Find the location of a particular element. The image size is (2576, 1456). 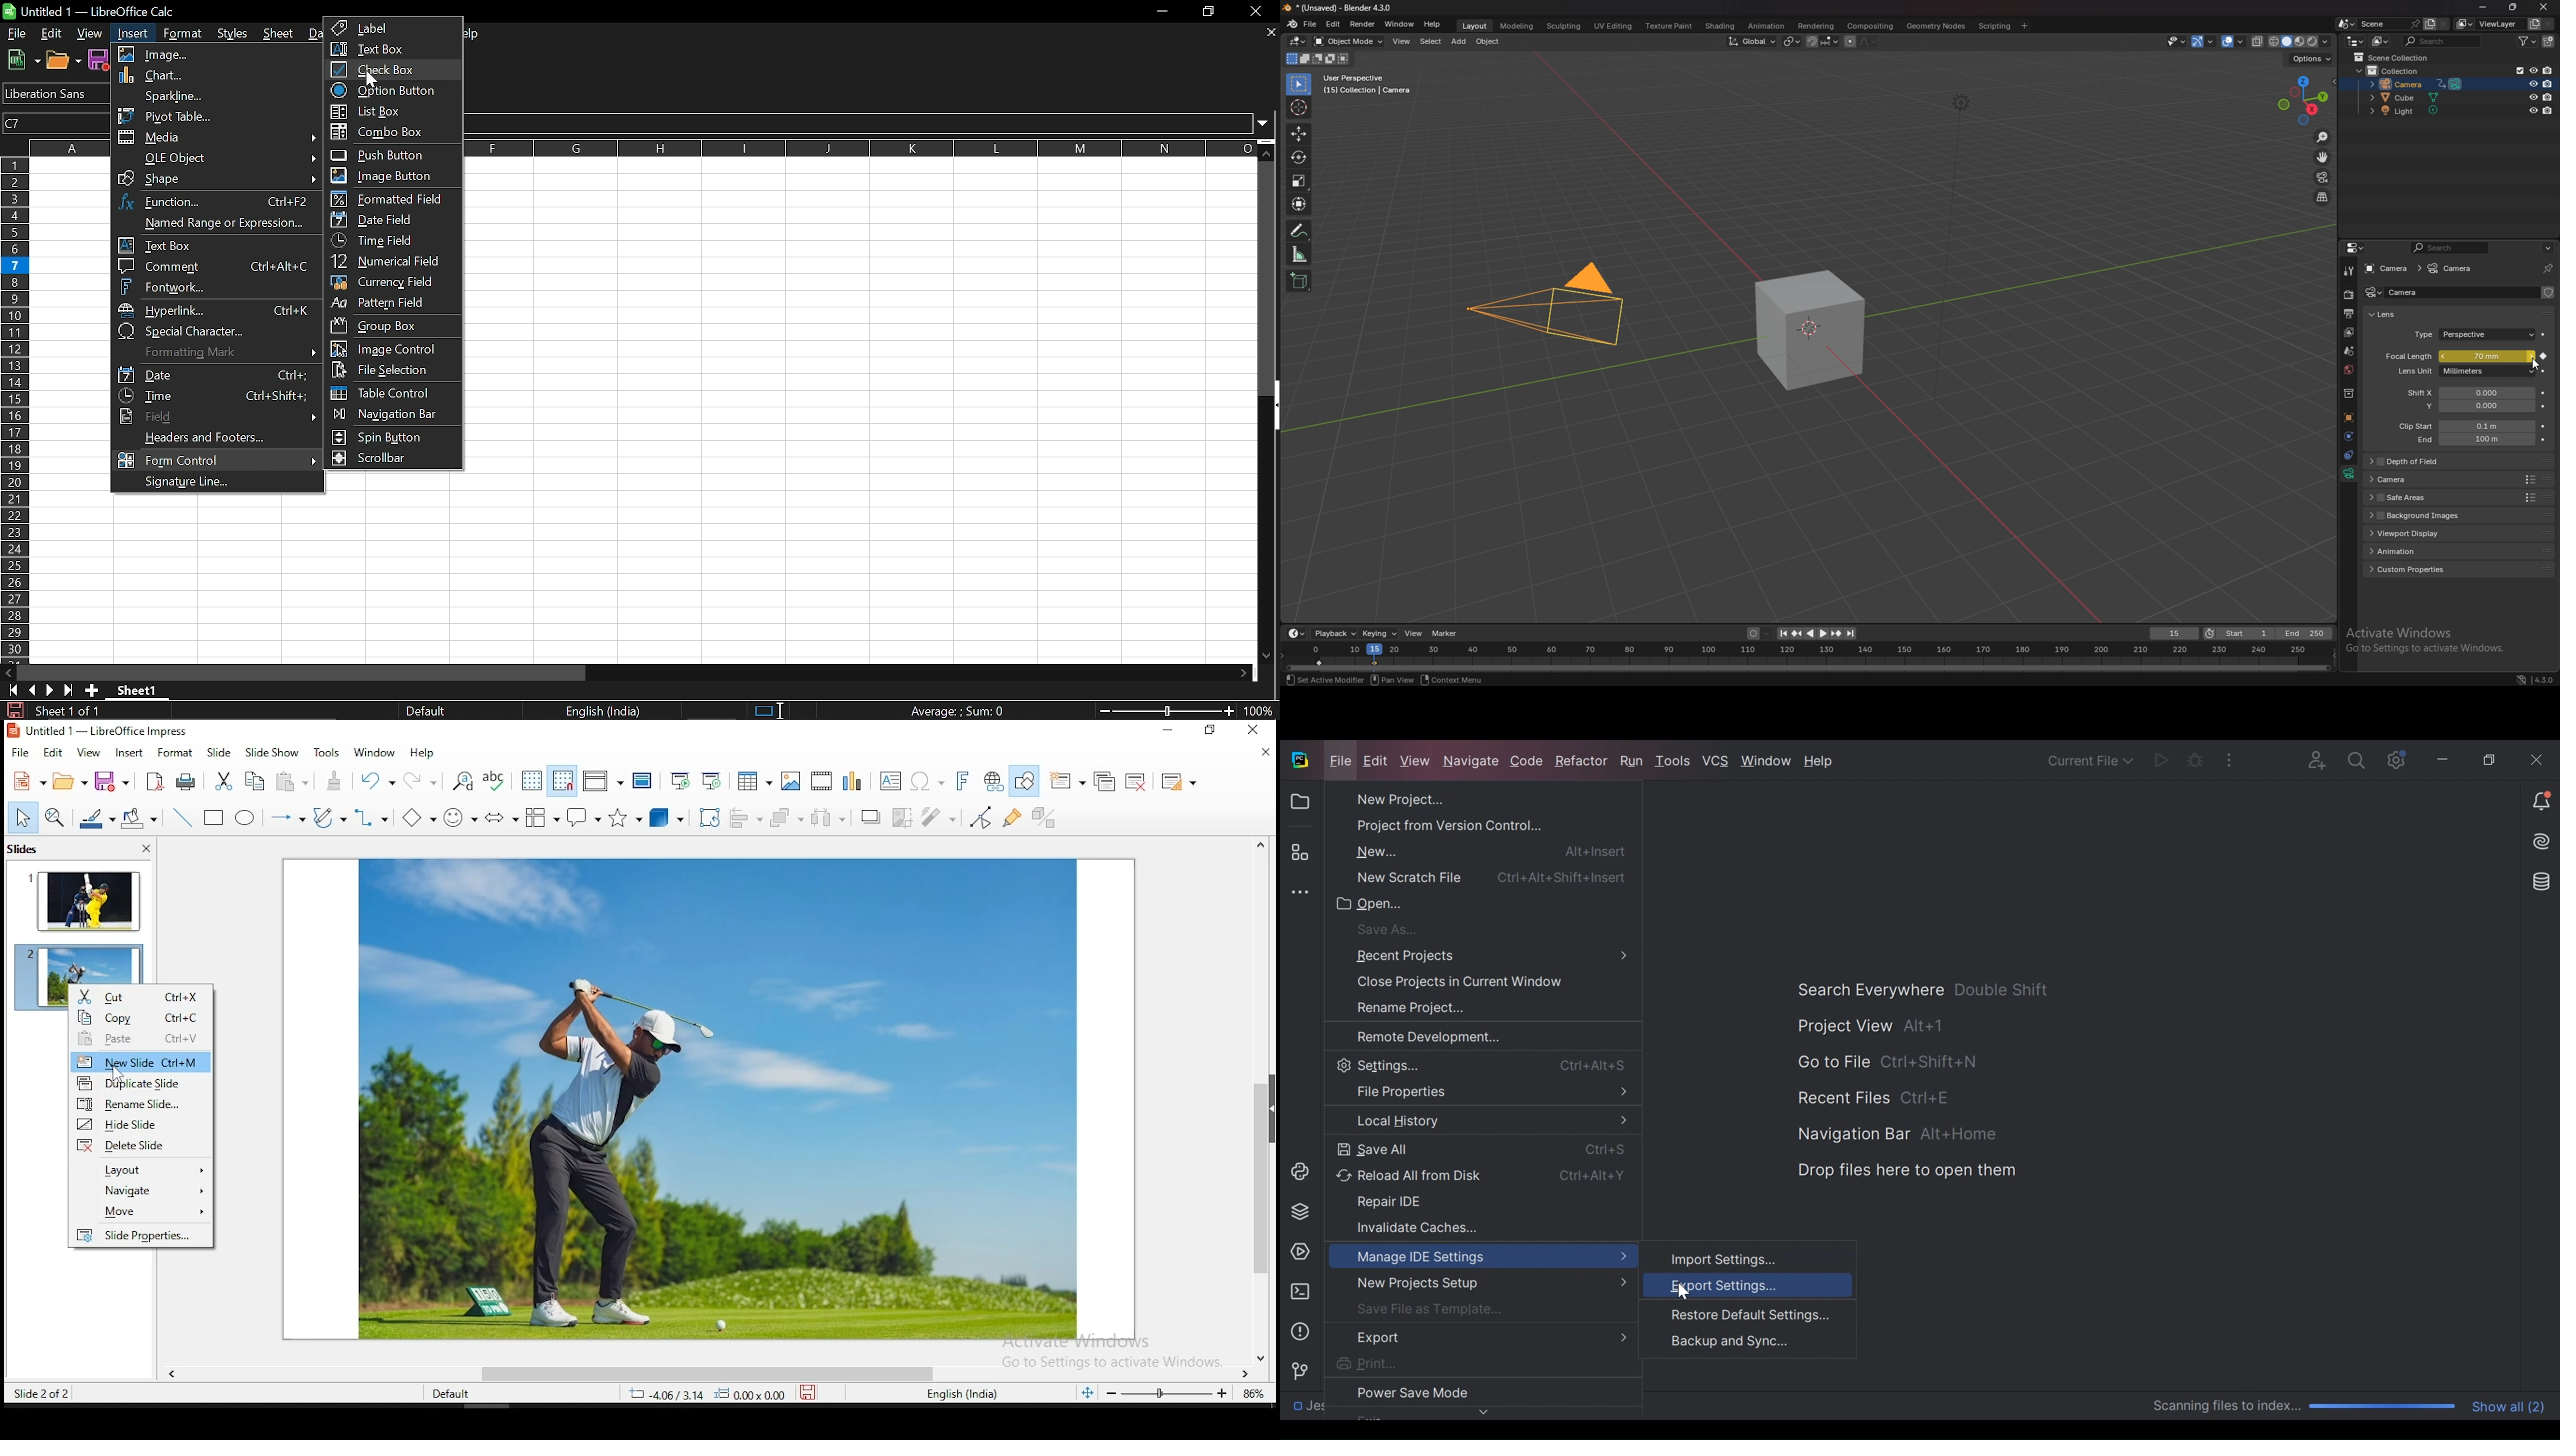

gizmo is located at coordinates (2203, 41).